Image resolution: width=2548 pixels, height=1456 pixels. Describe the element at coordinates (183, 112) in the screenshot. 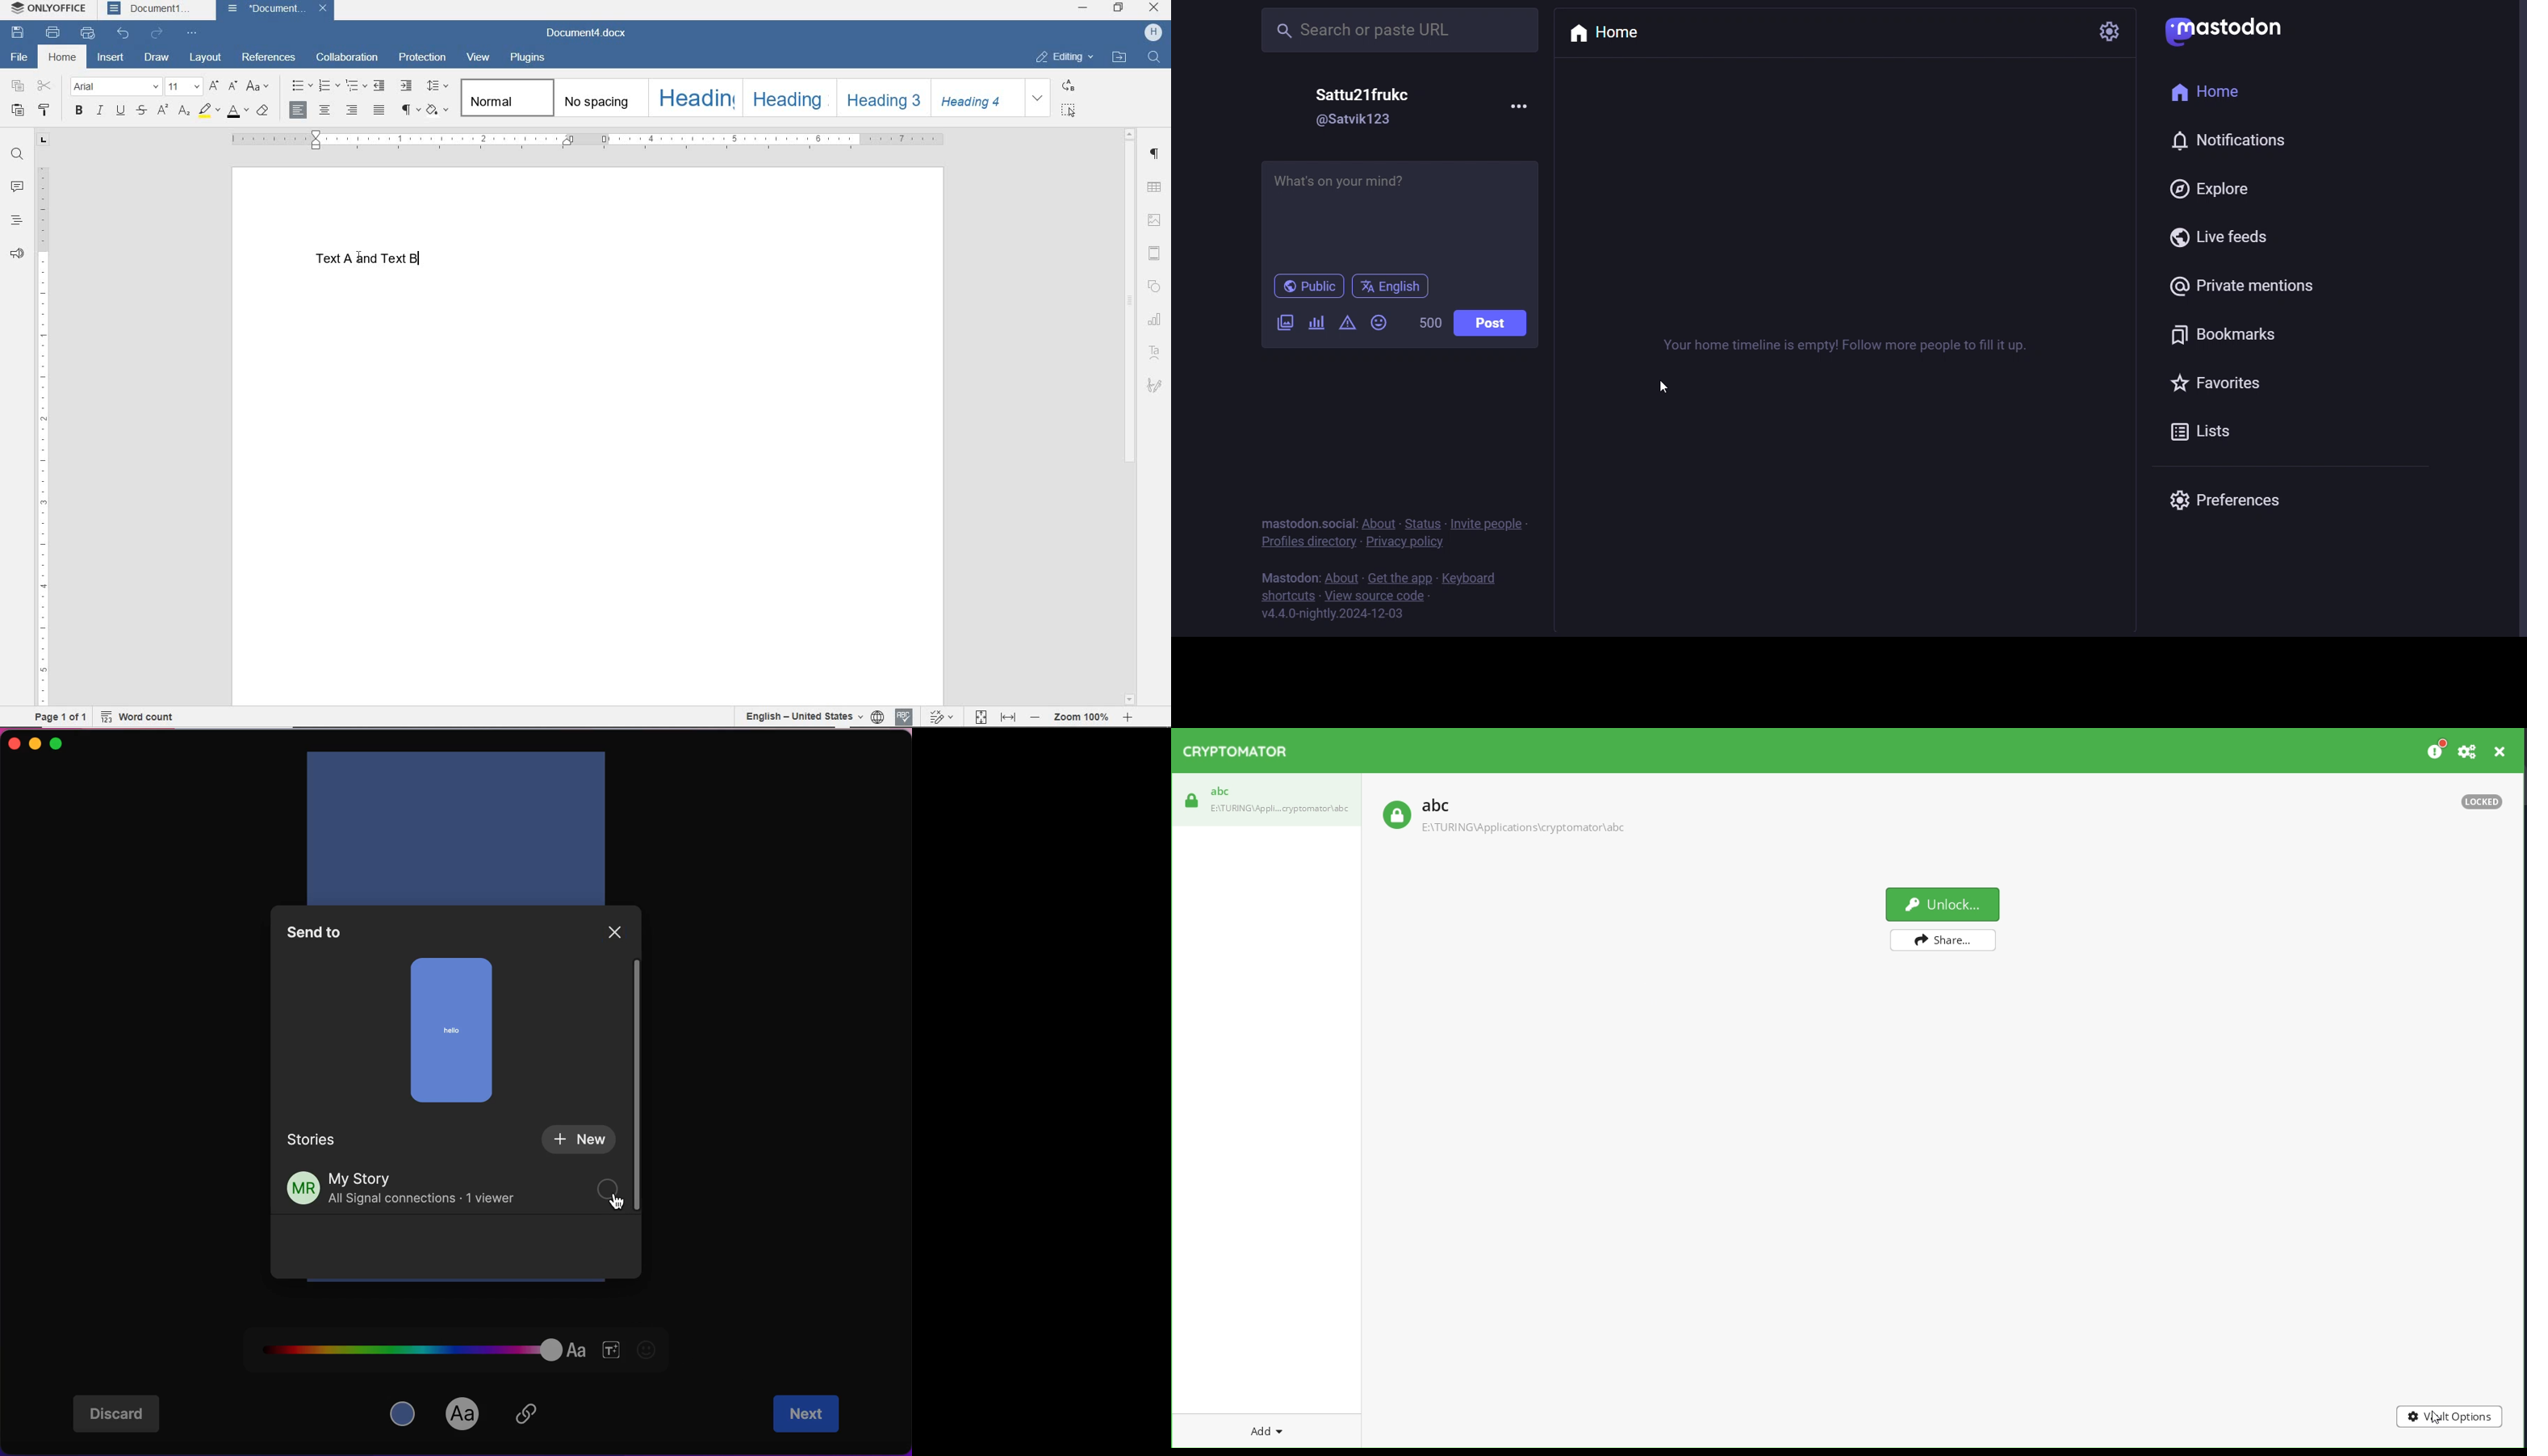

I see `SUBSCRIPT` at that location.